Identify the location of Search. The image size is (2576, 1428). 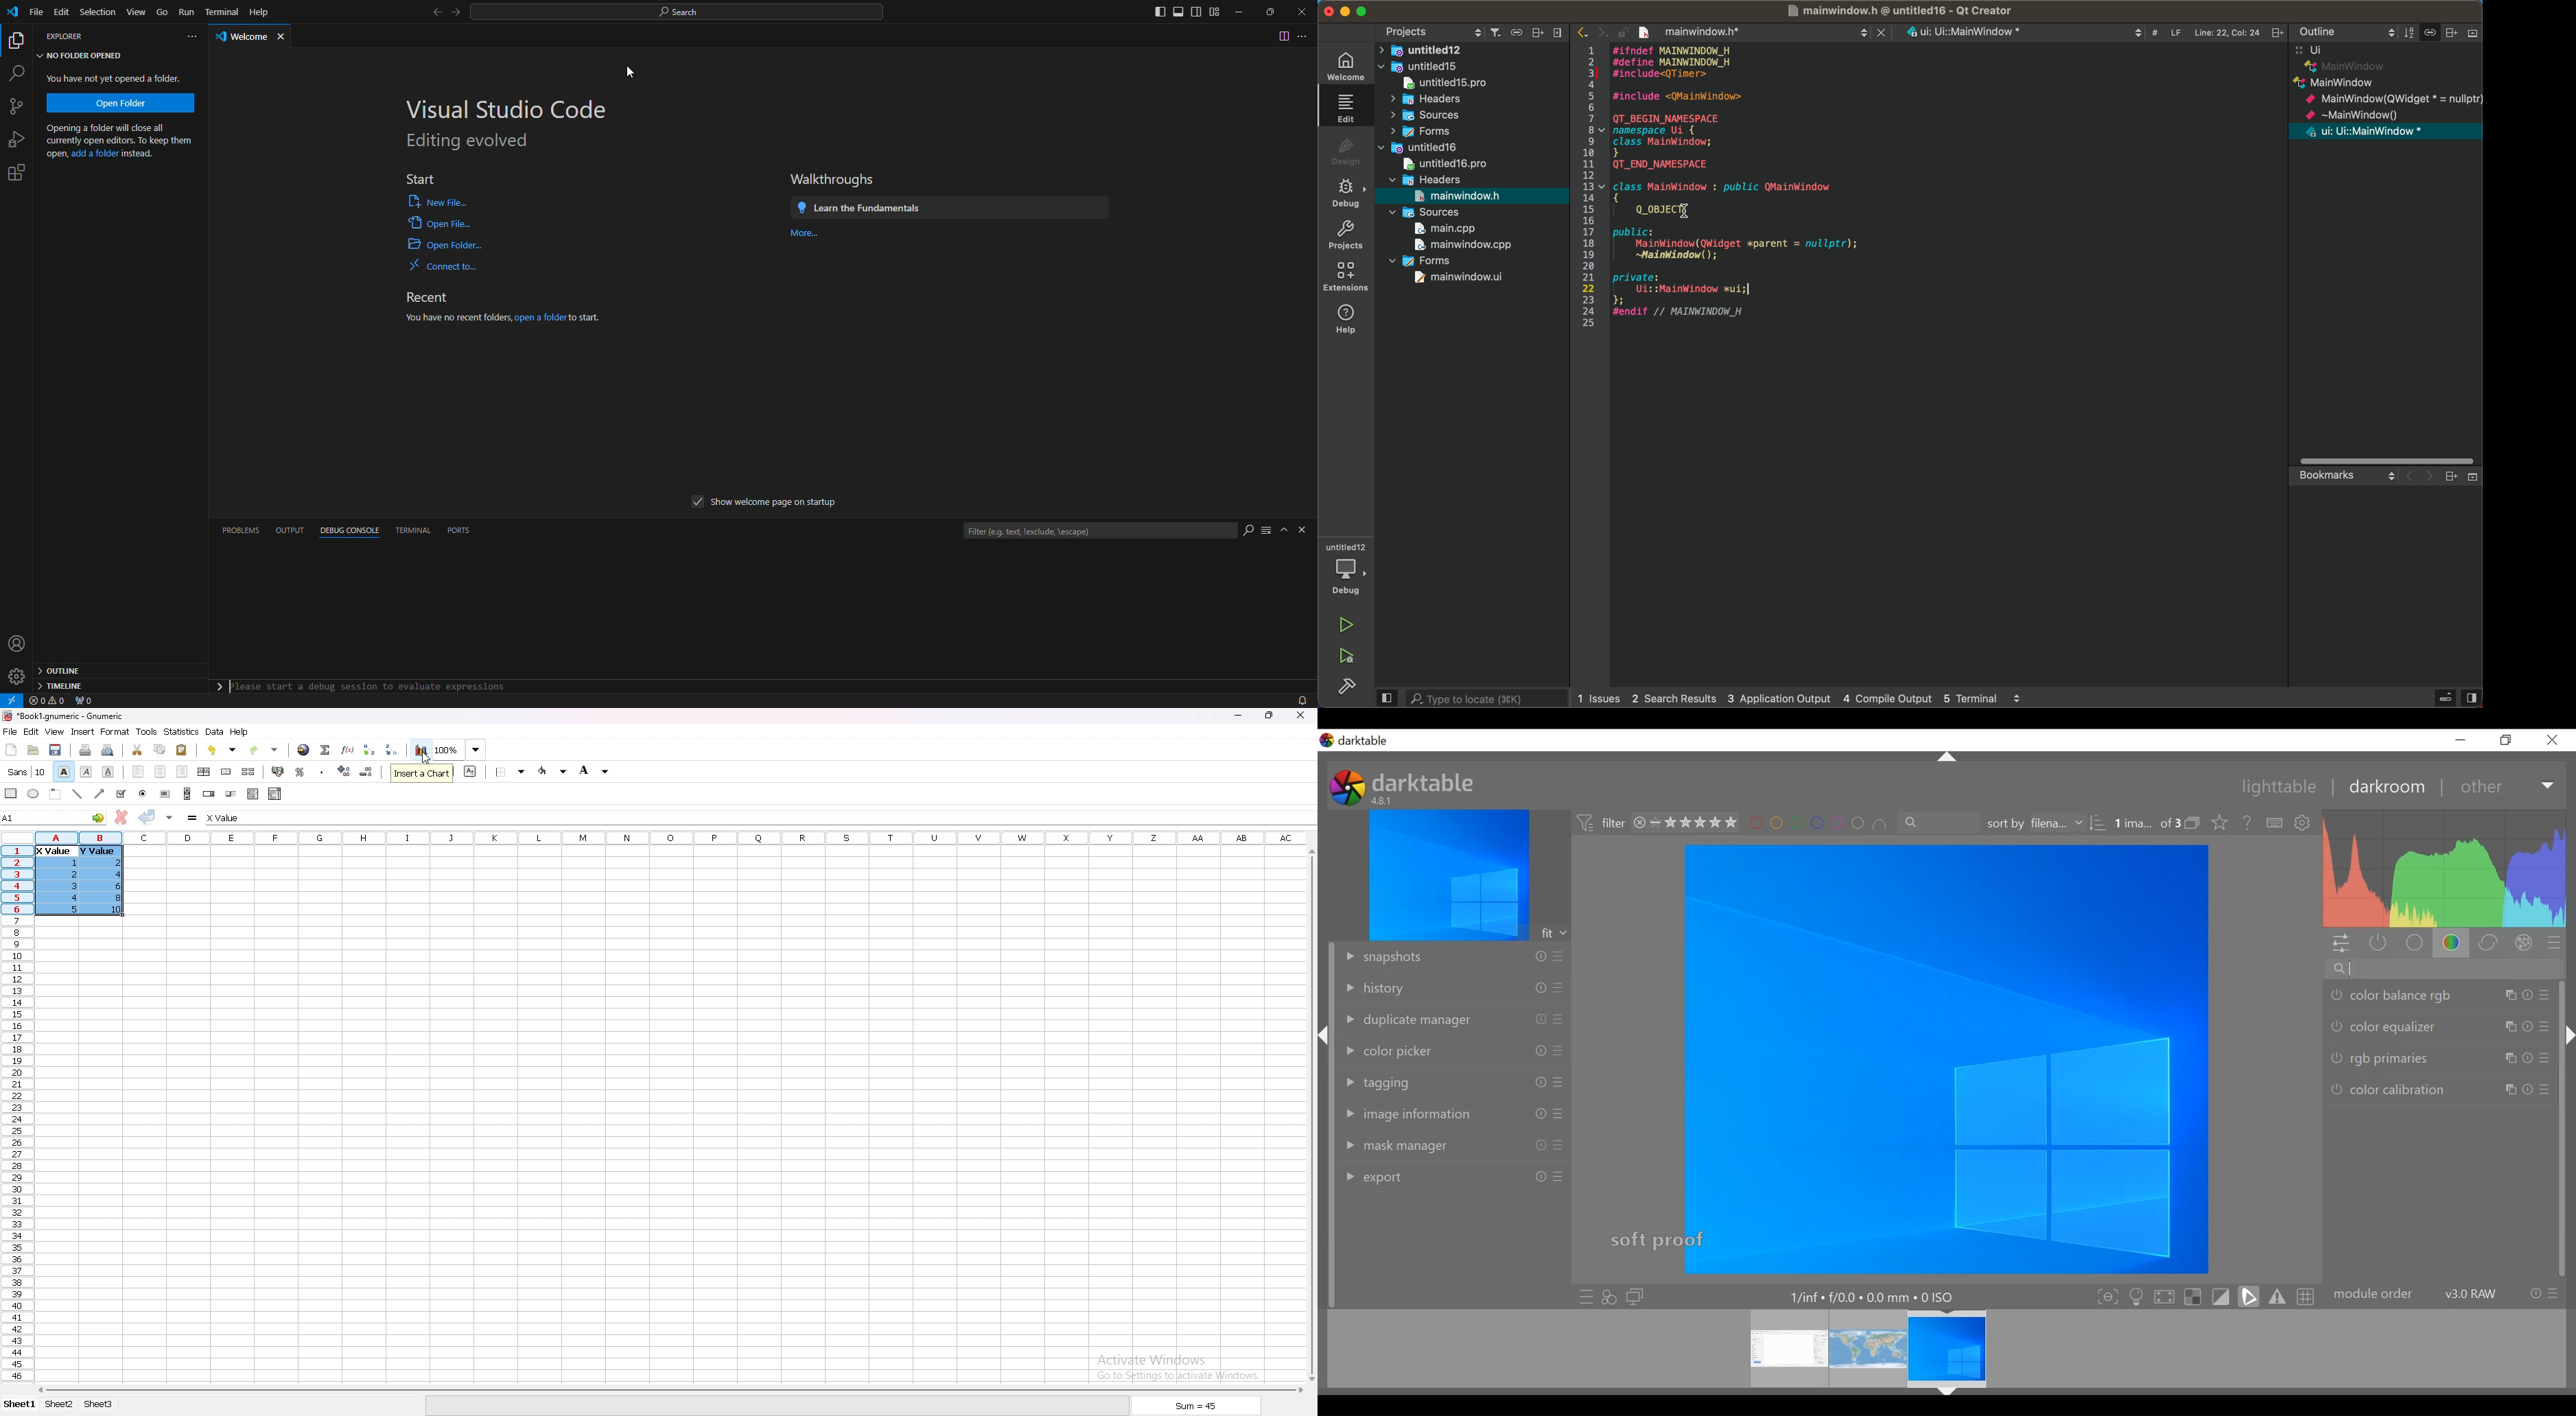
(681, 10).